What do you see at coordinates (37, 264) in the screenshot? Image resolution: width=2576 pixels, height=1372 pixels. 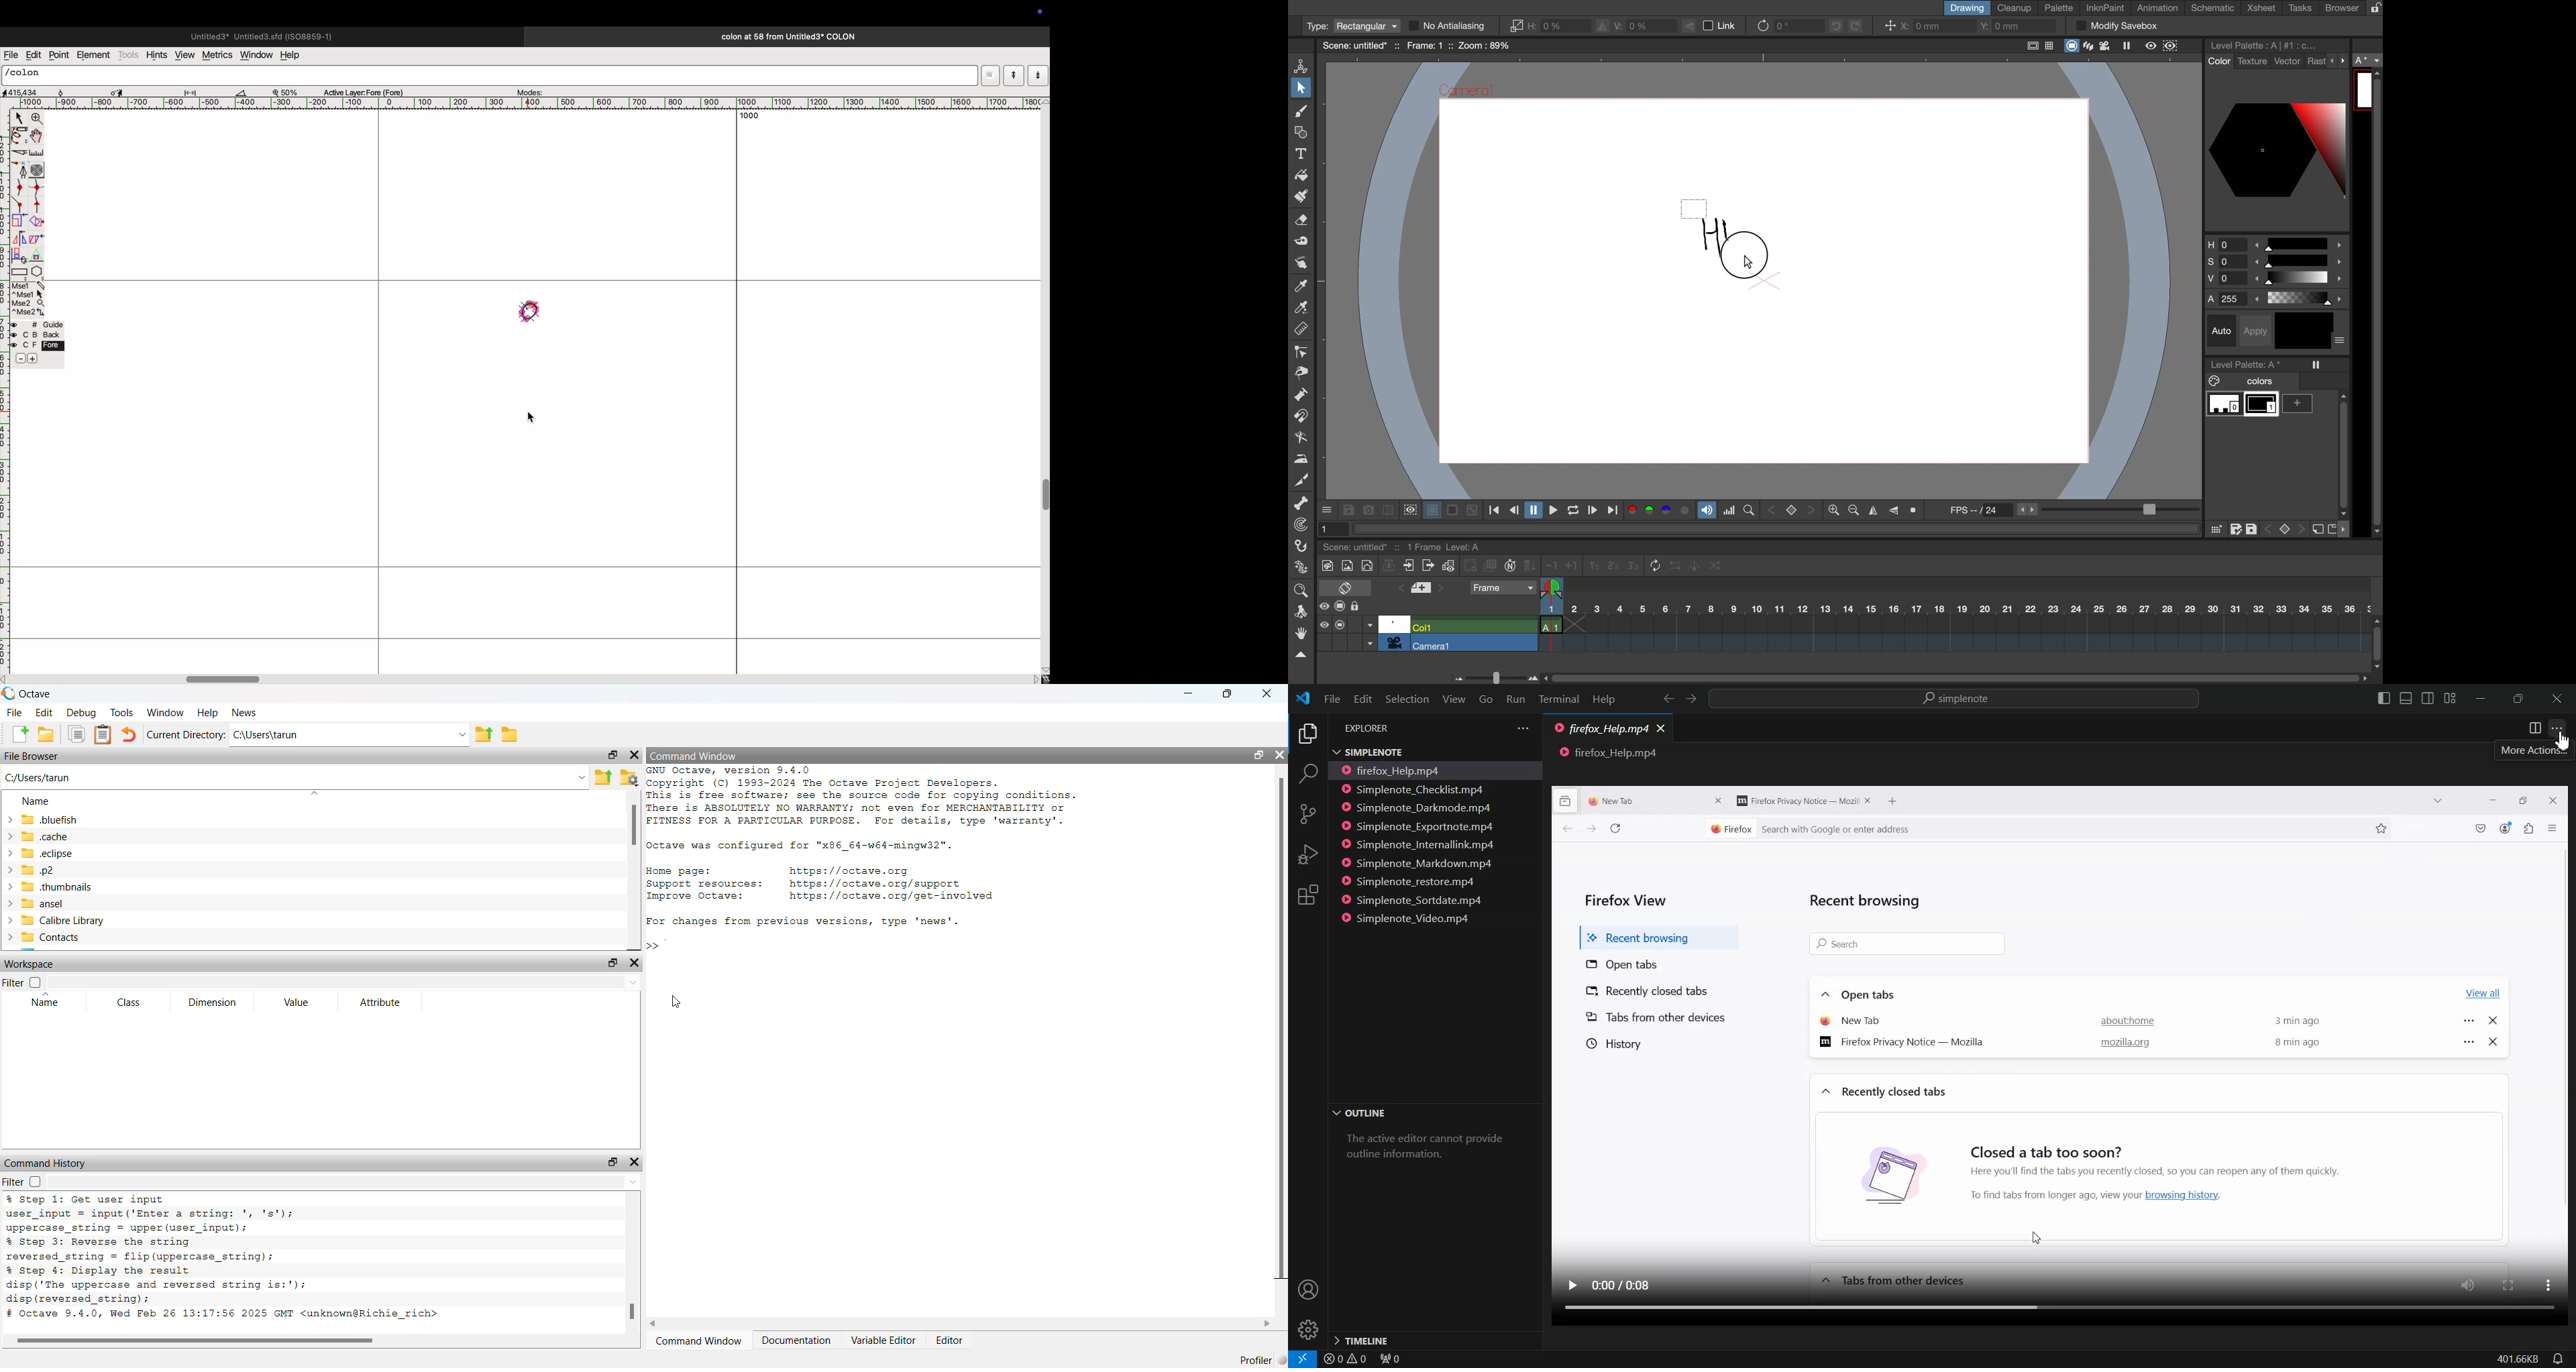 I see `pentagon` at bounding box center [37, 264].